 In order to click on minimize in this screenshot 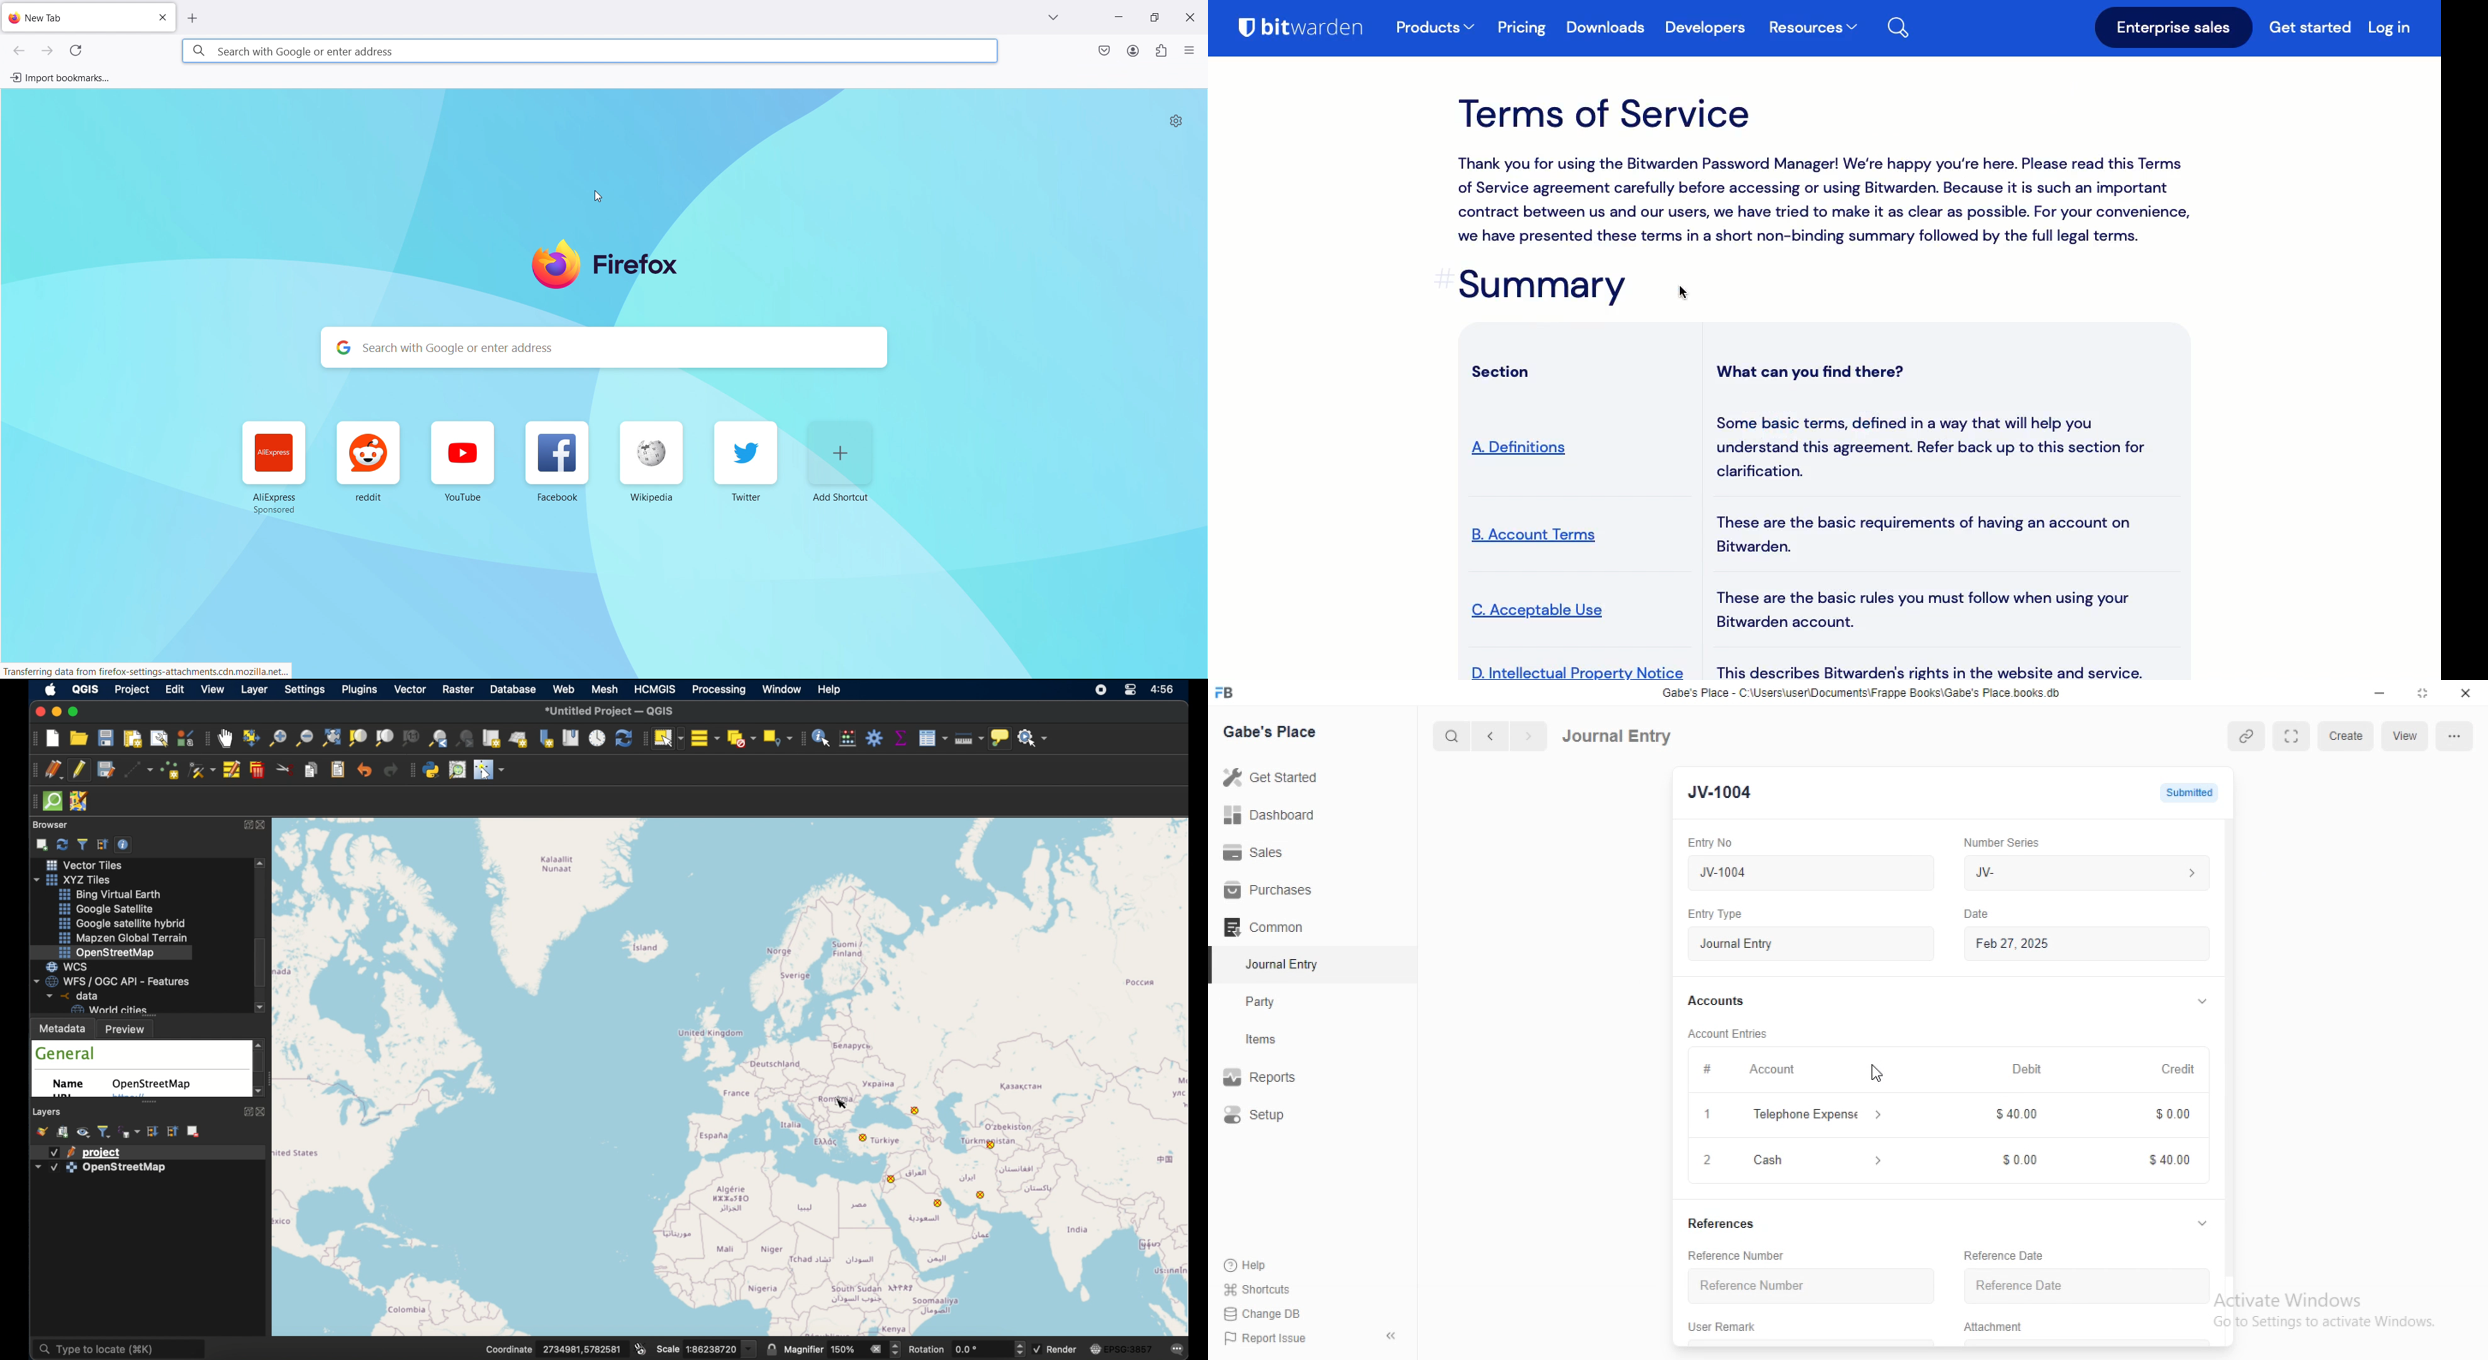, I will do `click(1118, 16)`.